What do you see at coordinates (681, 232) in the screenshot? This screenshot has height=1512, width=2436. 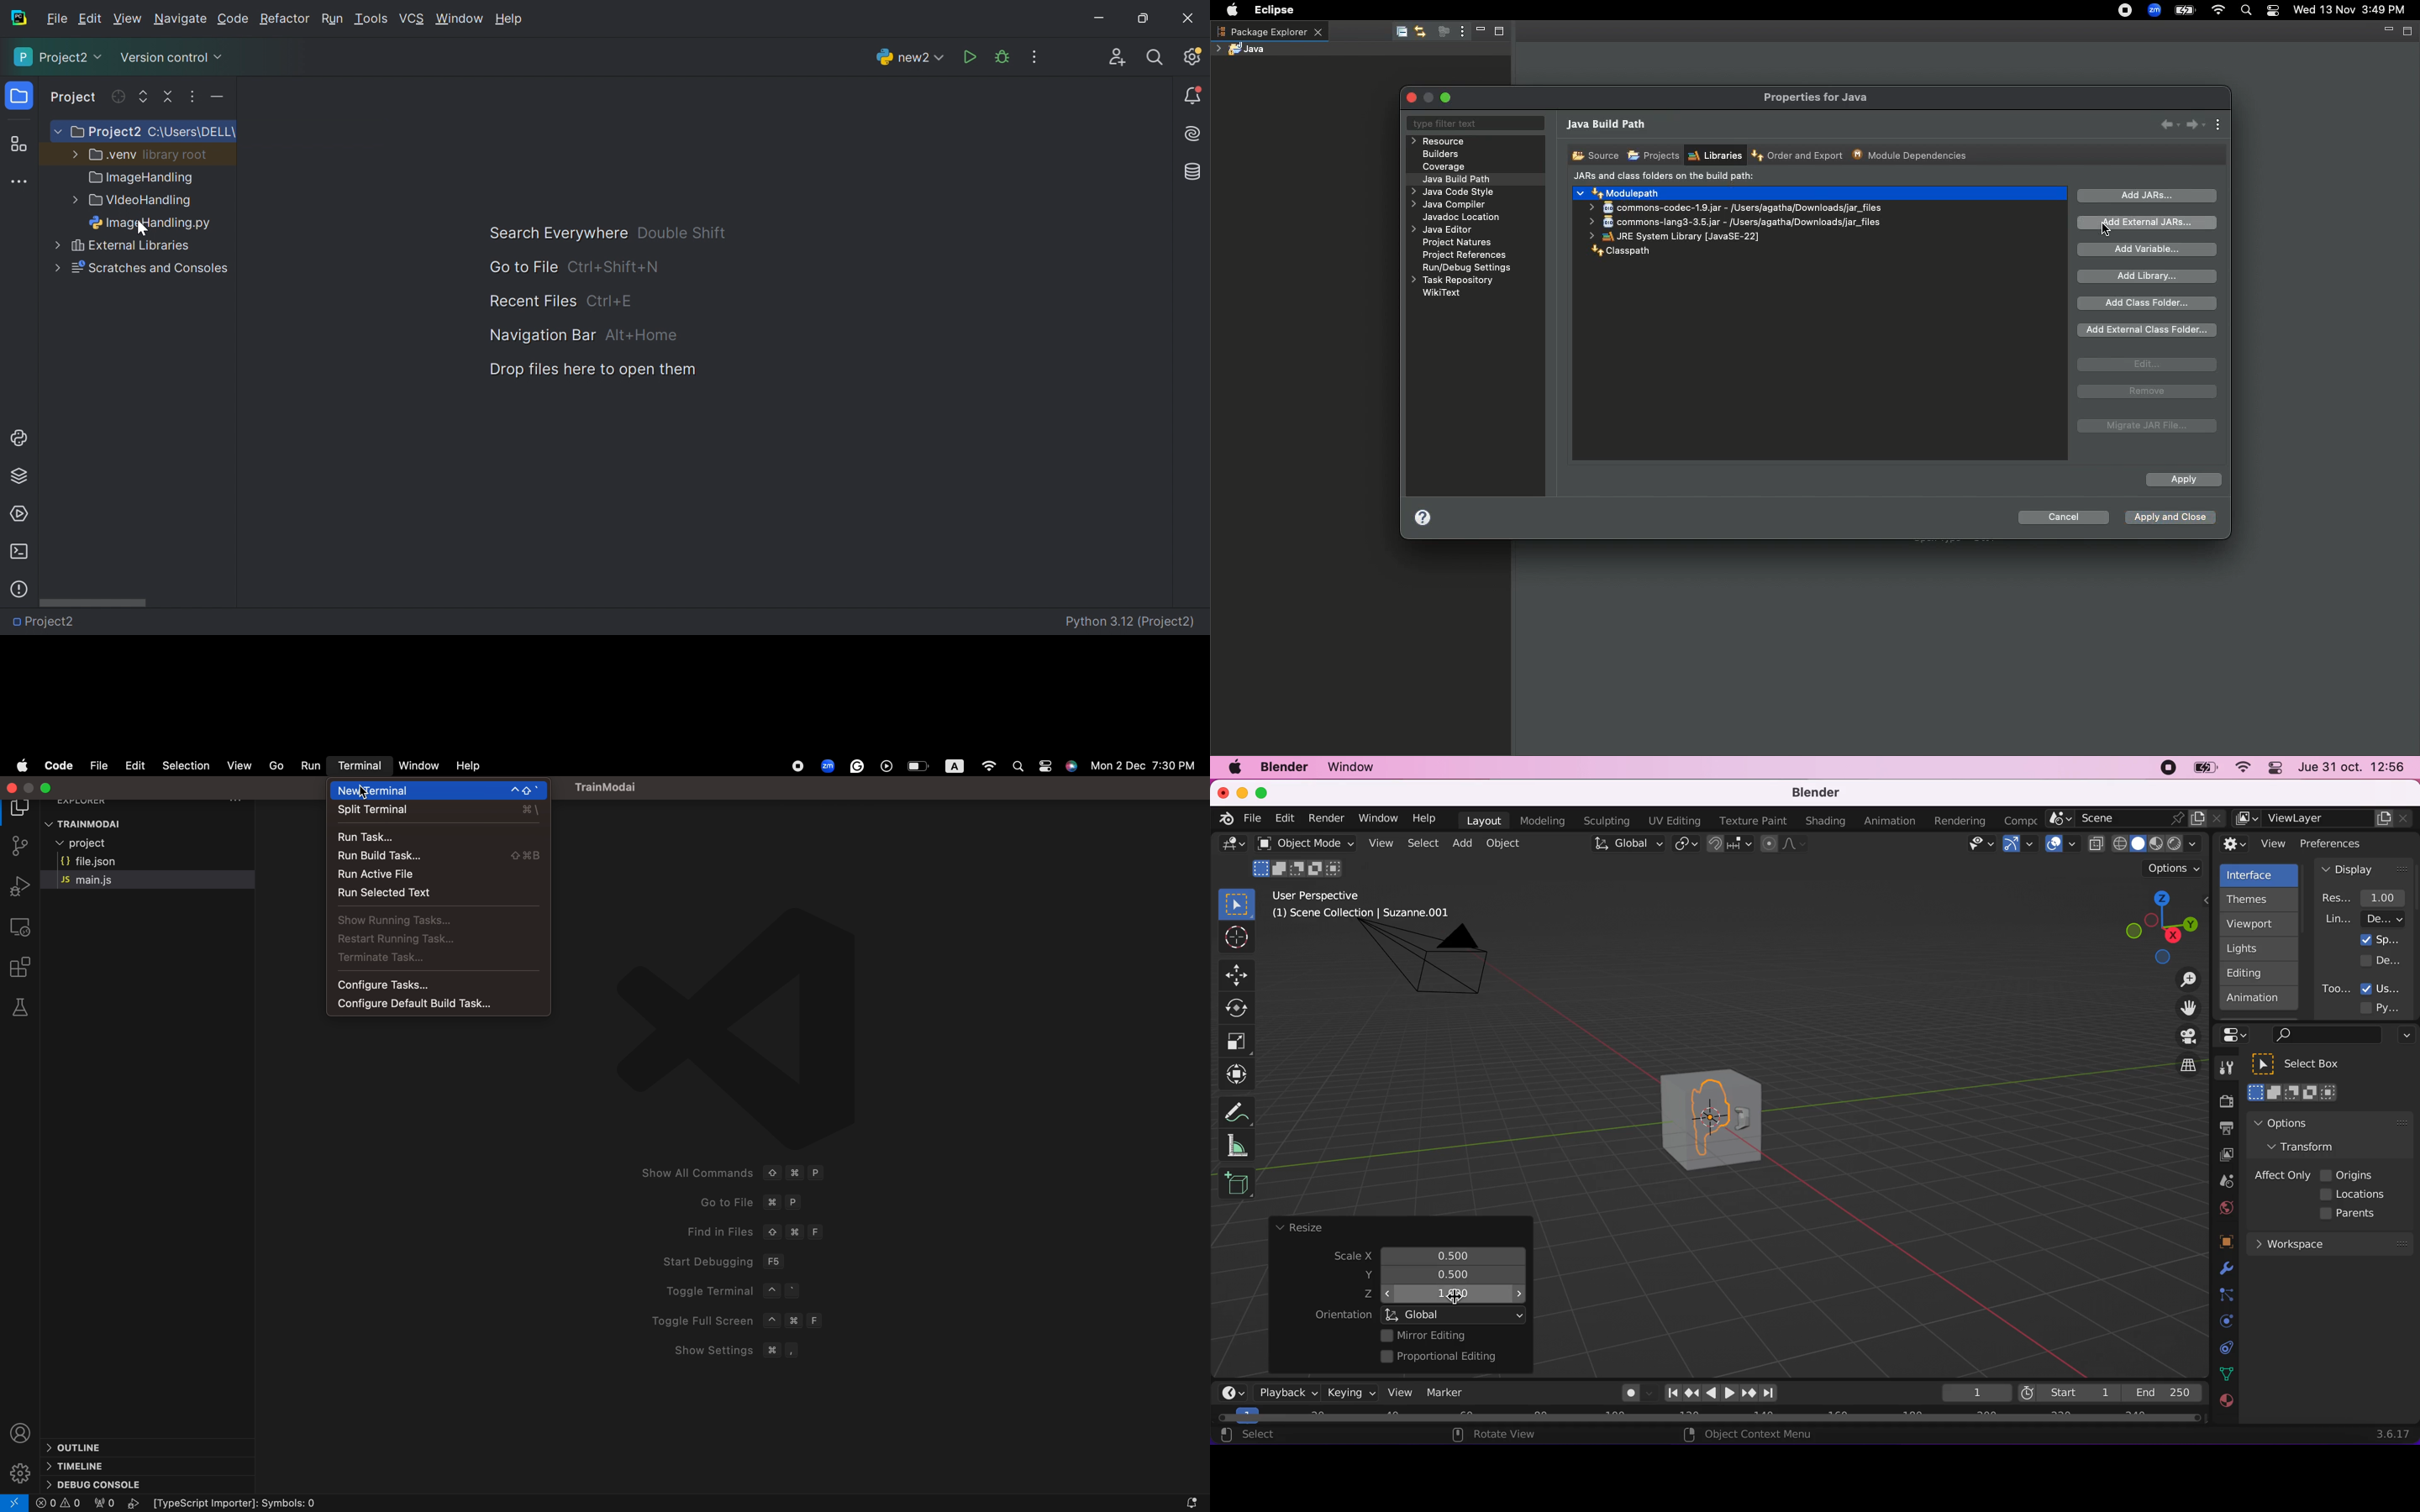 I see `Double Shift` at bounding box center [681, 232].